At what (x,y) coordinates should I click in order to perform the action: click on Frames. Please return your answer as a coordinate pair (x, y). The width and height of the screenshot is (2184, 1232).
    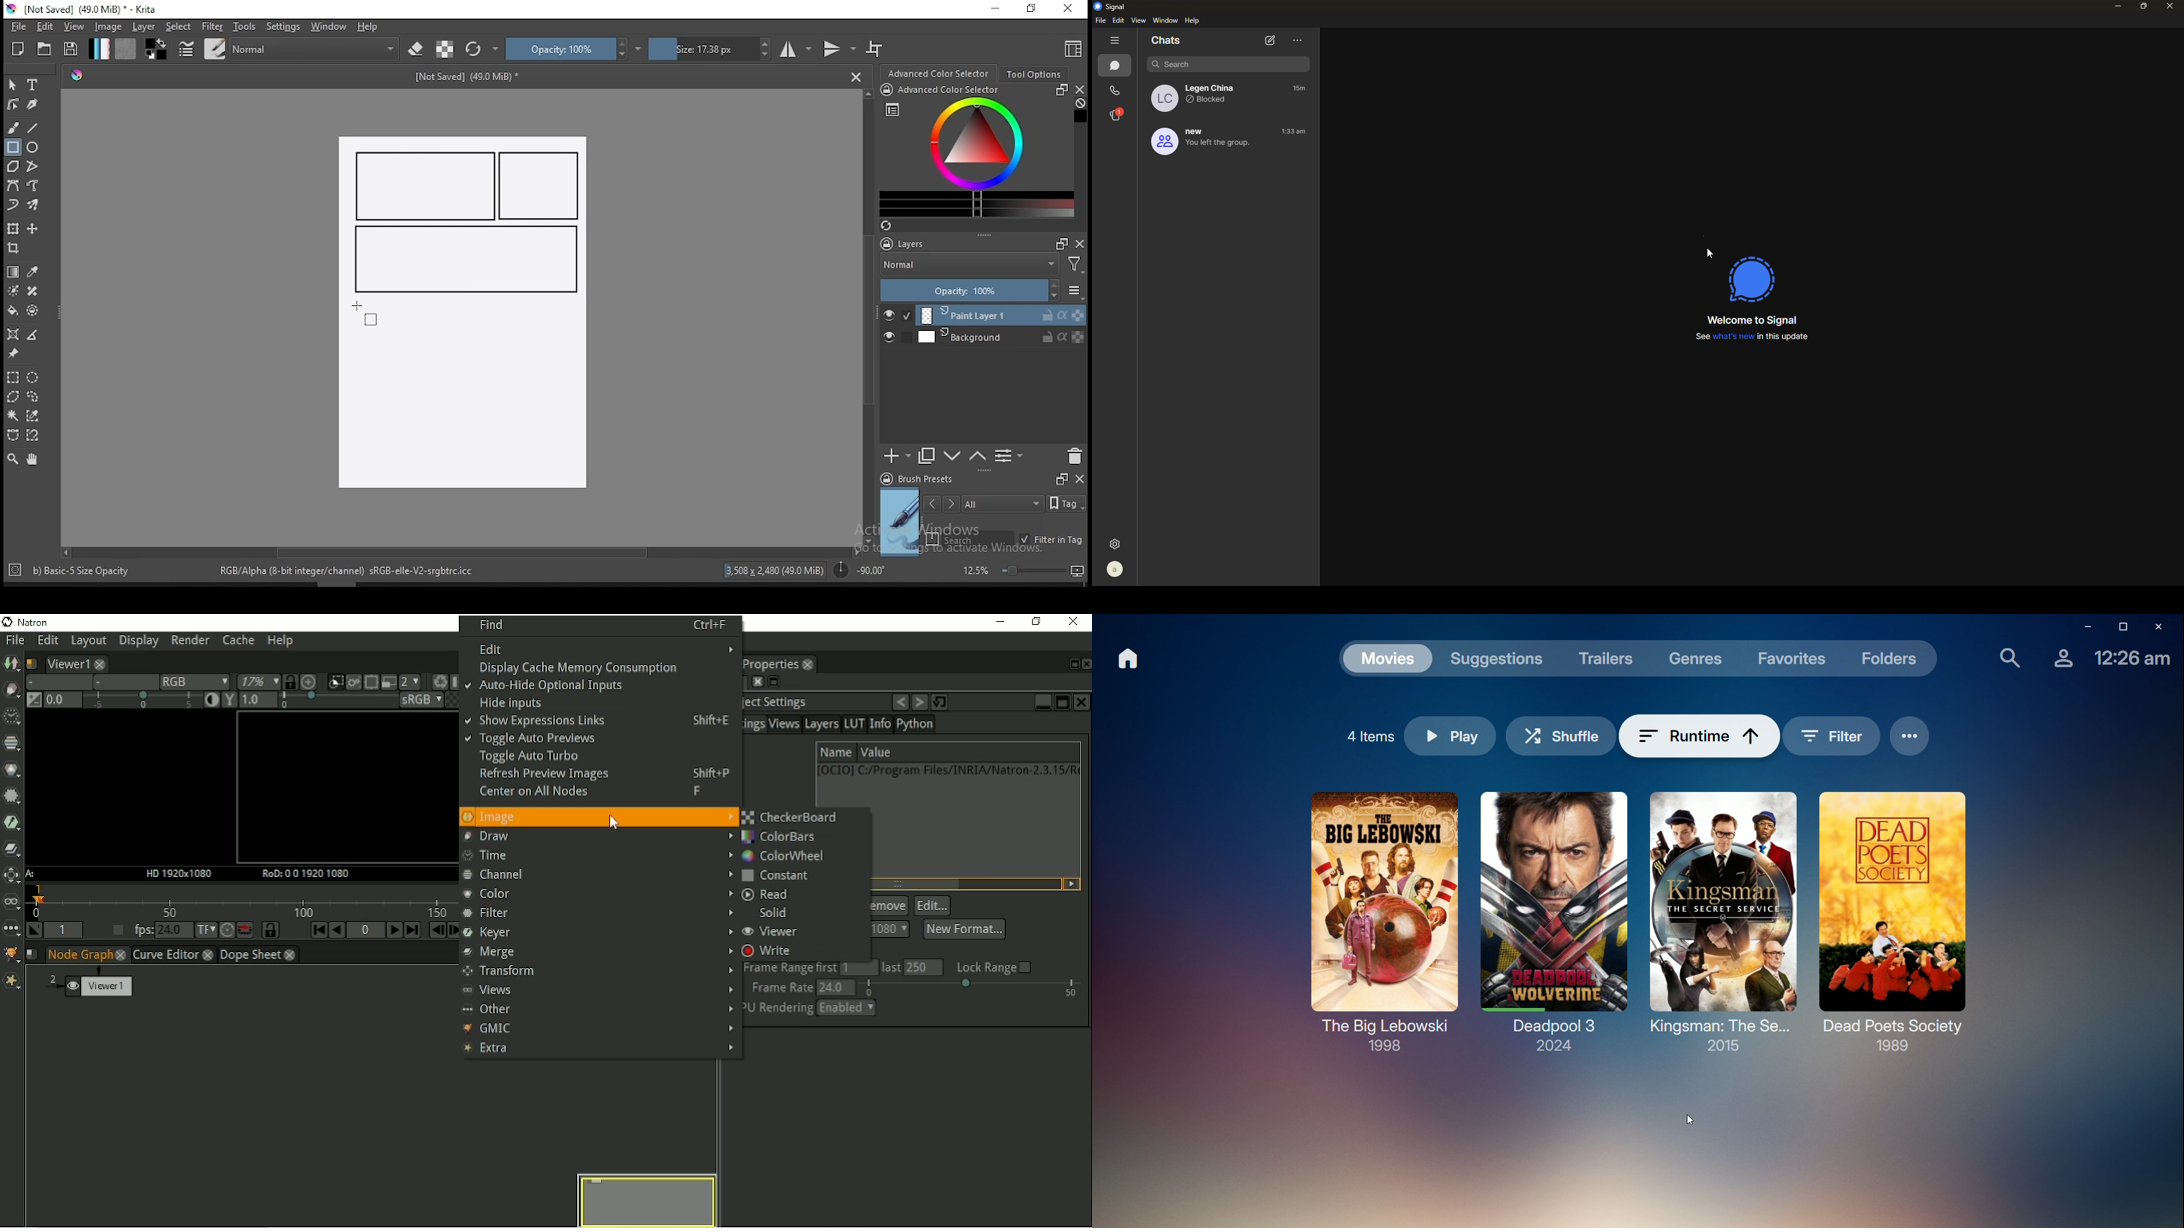
    Looking at the image, I should click on (1062, 478).